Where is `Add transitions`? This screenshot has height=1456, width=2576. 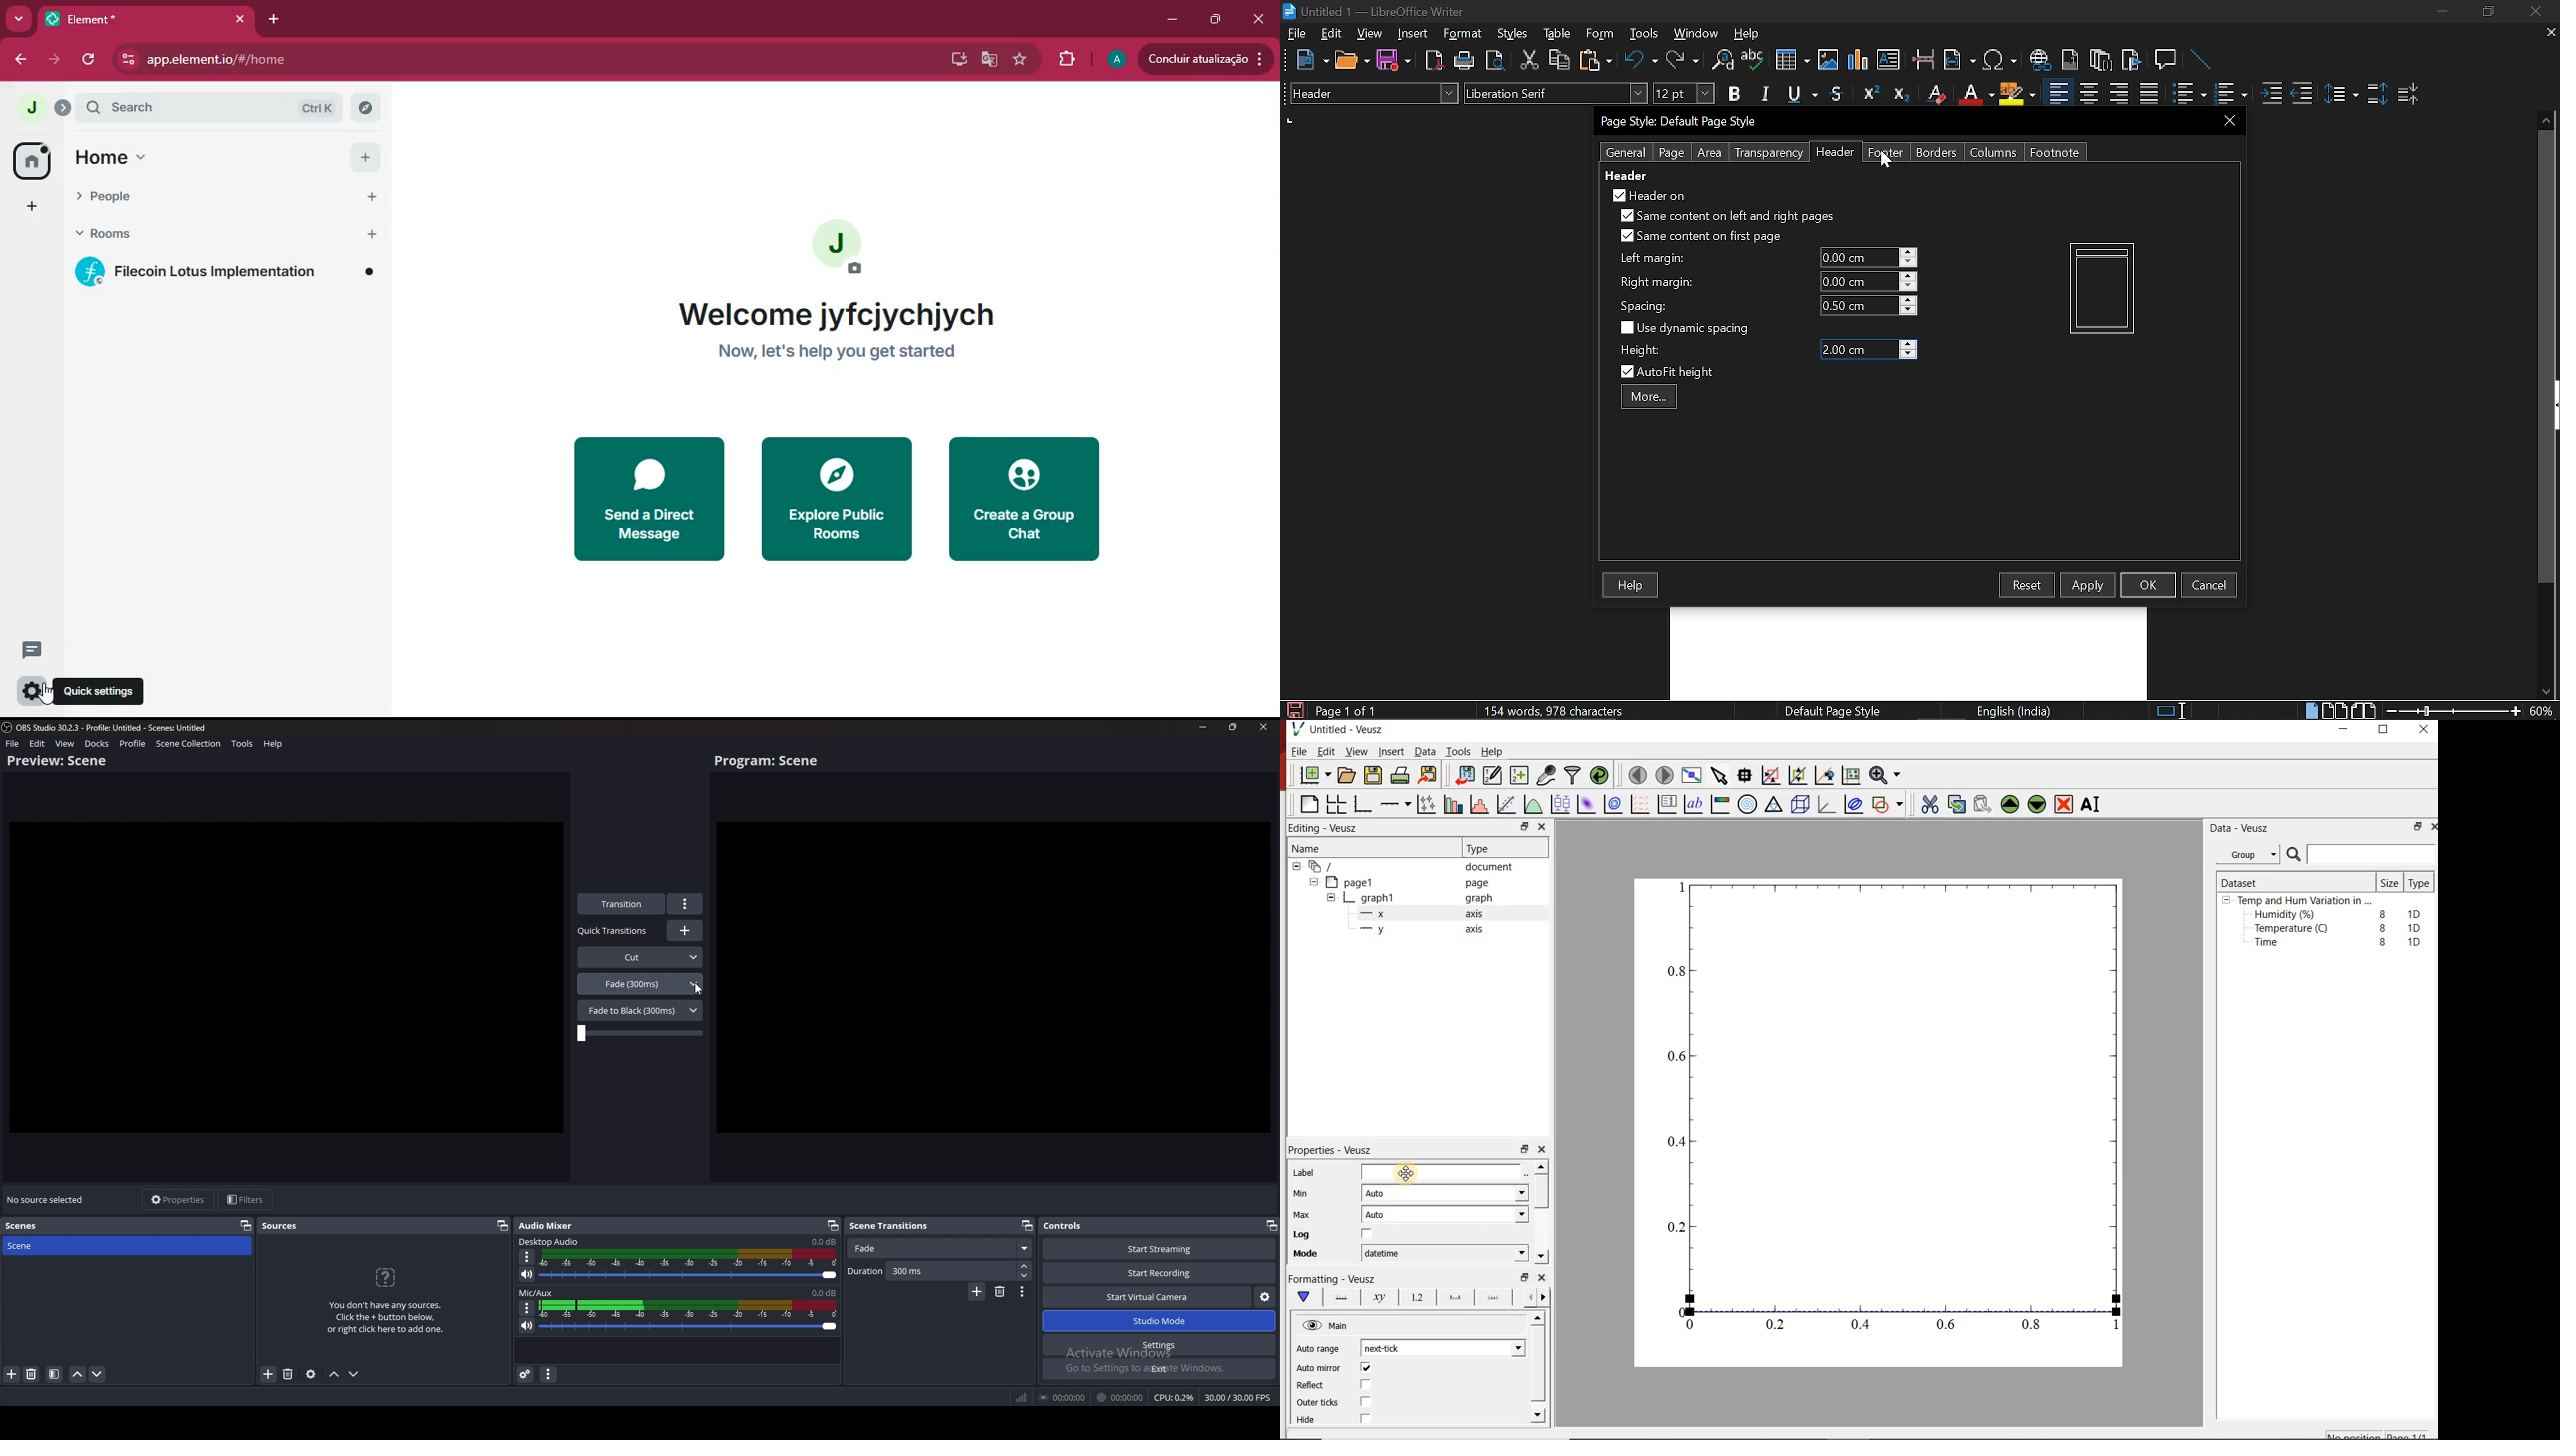
Add transitions is located at coordinates (685, 931).